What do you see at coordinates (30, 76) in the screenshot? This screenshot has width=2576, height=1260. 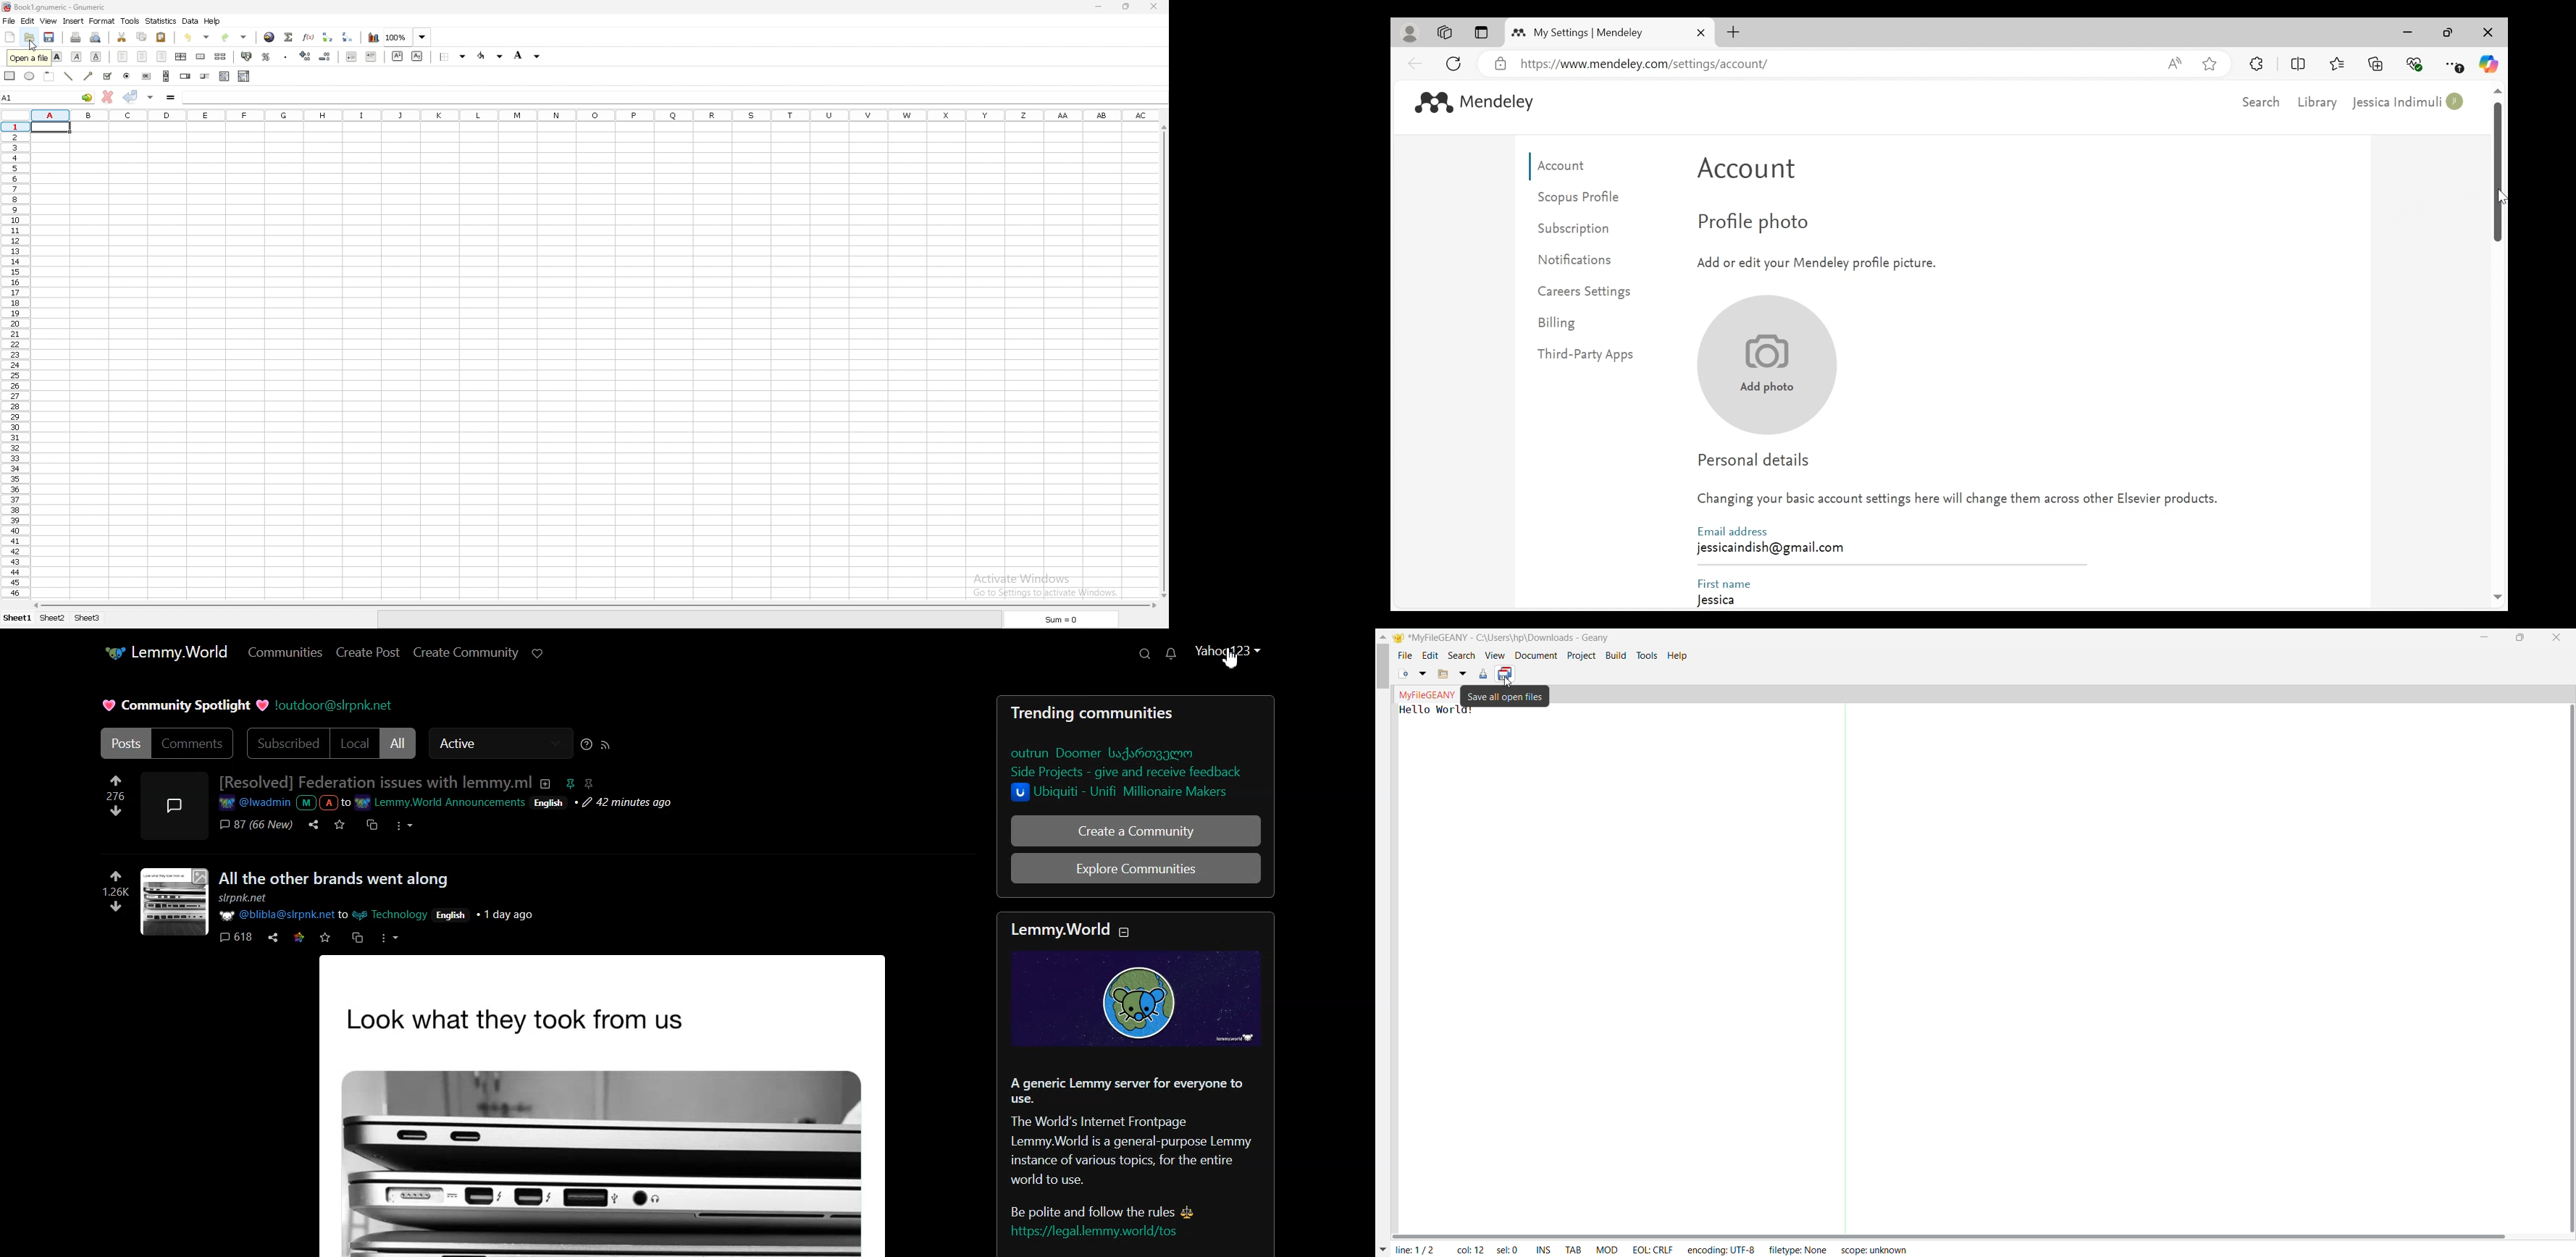 I see `ellipse` at bounding box center [30, 76].